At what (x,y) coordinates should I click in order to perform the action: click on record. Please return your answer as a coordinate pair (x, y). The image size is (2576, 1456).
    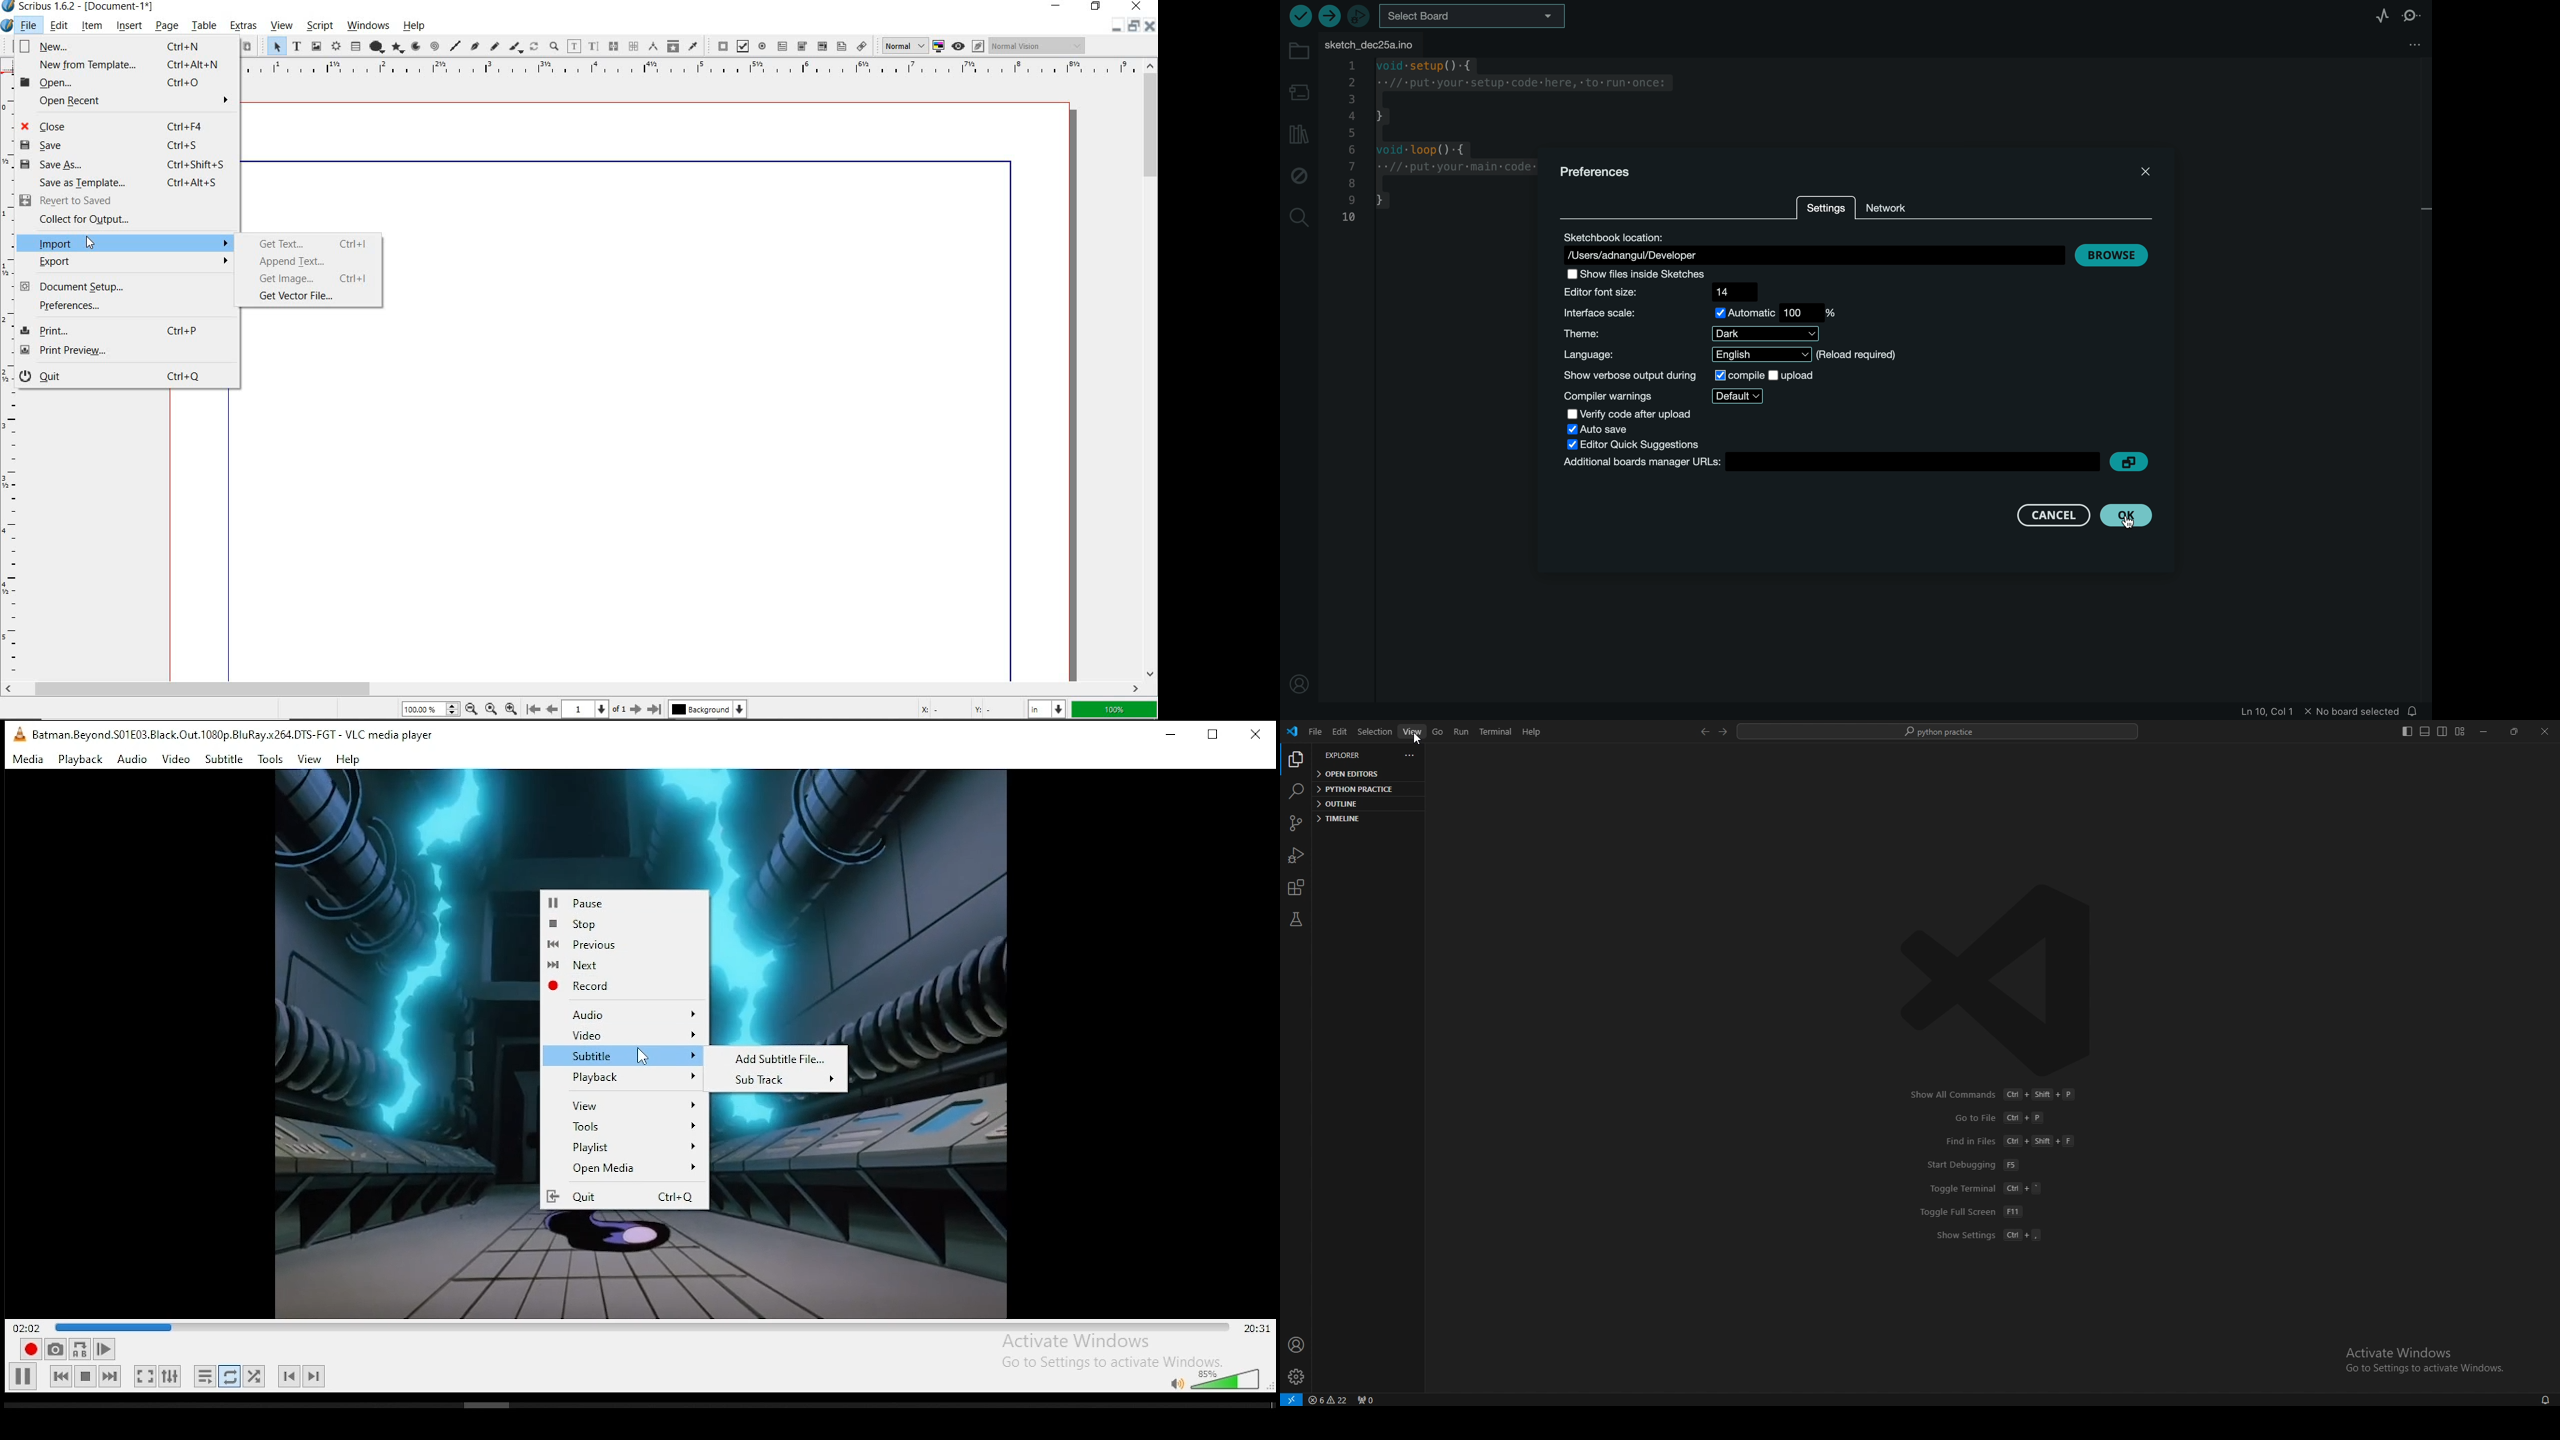
    Looking at the image, I should click on (31, 1349).